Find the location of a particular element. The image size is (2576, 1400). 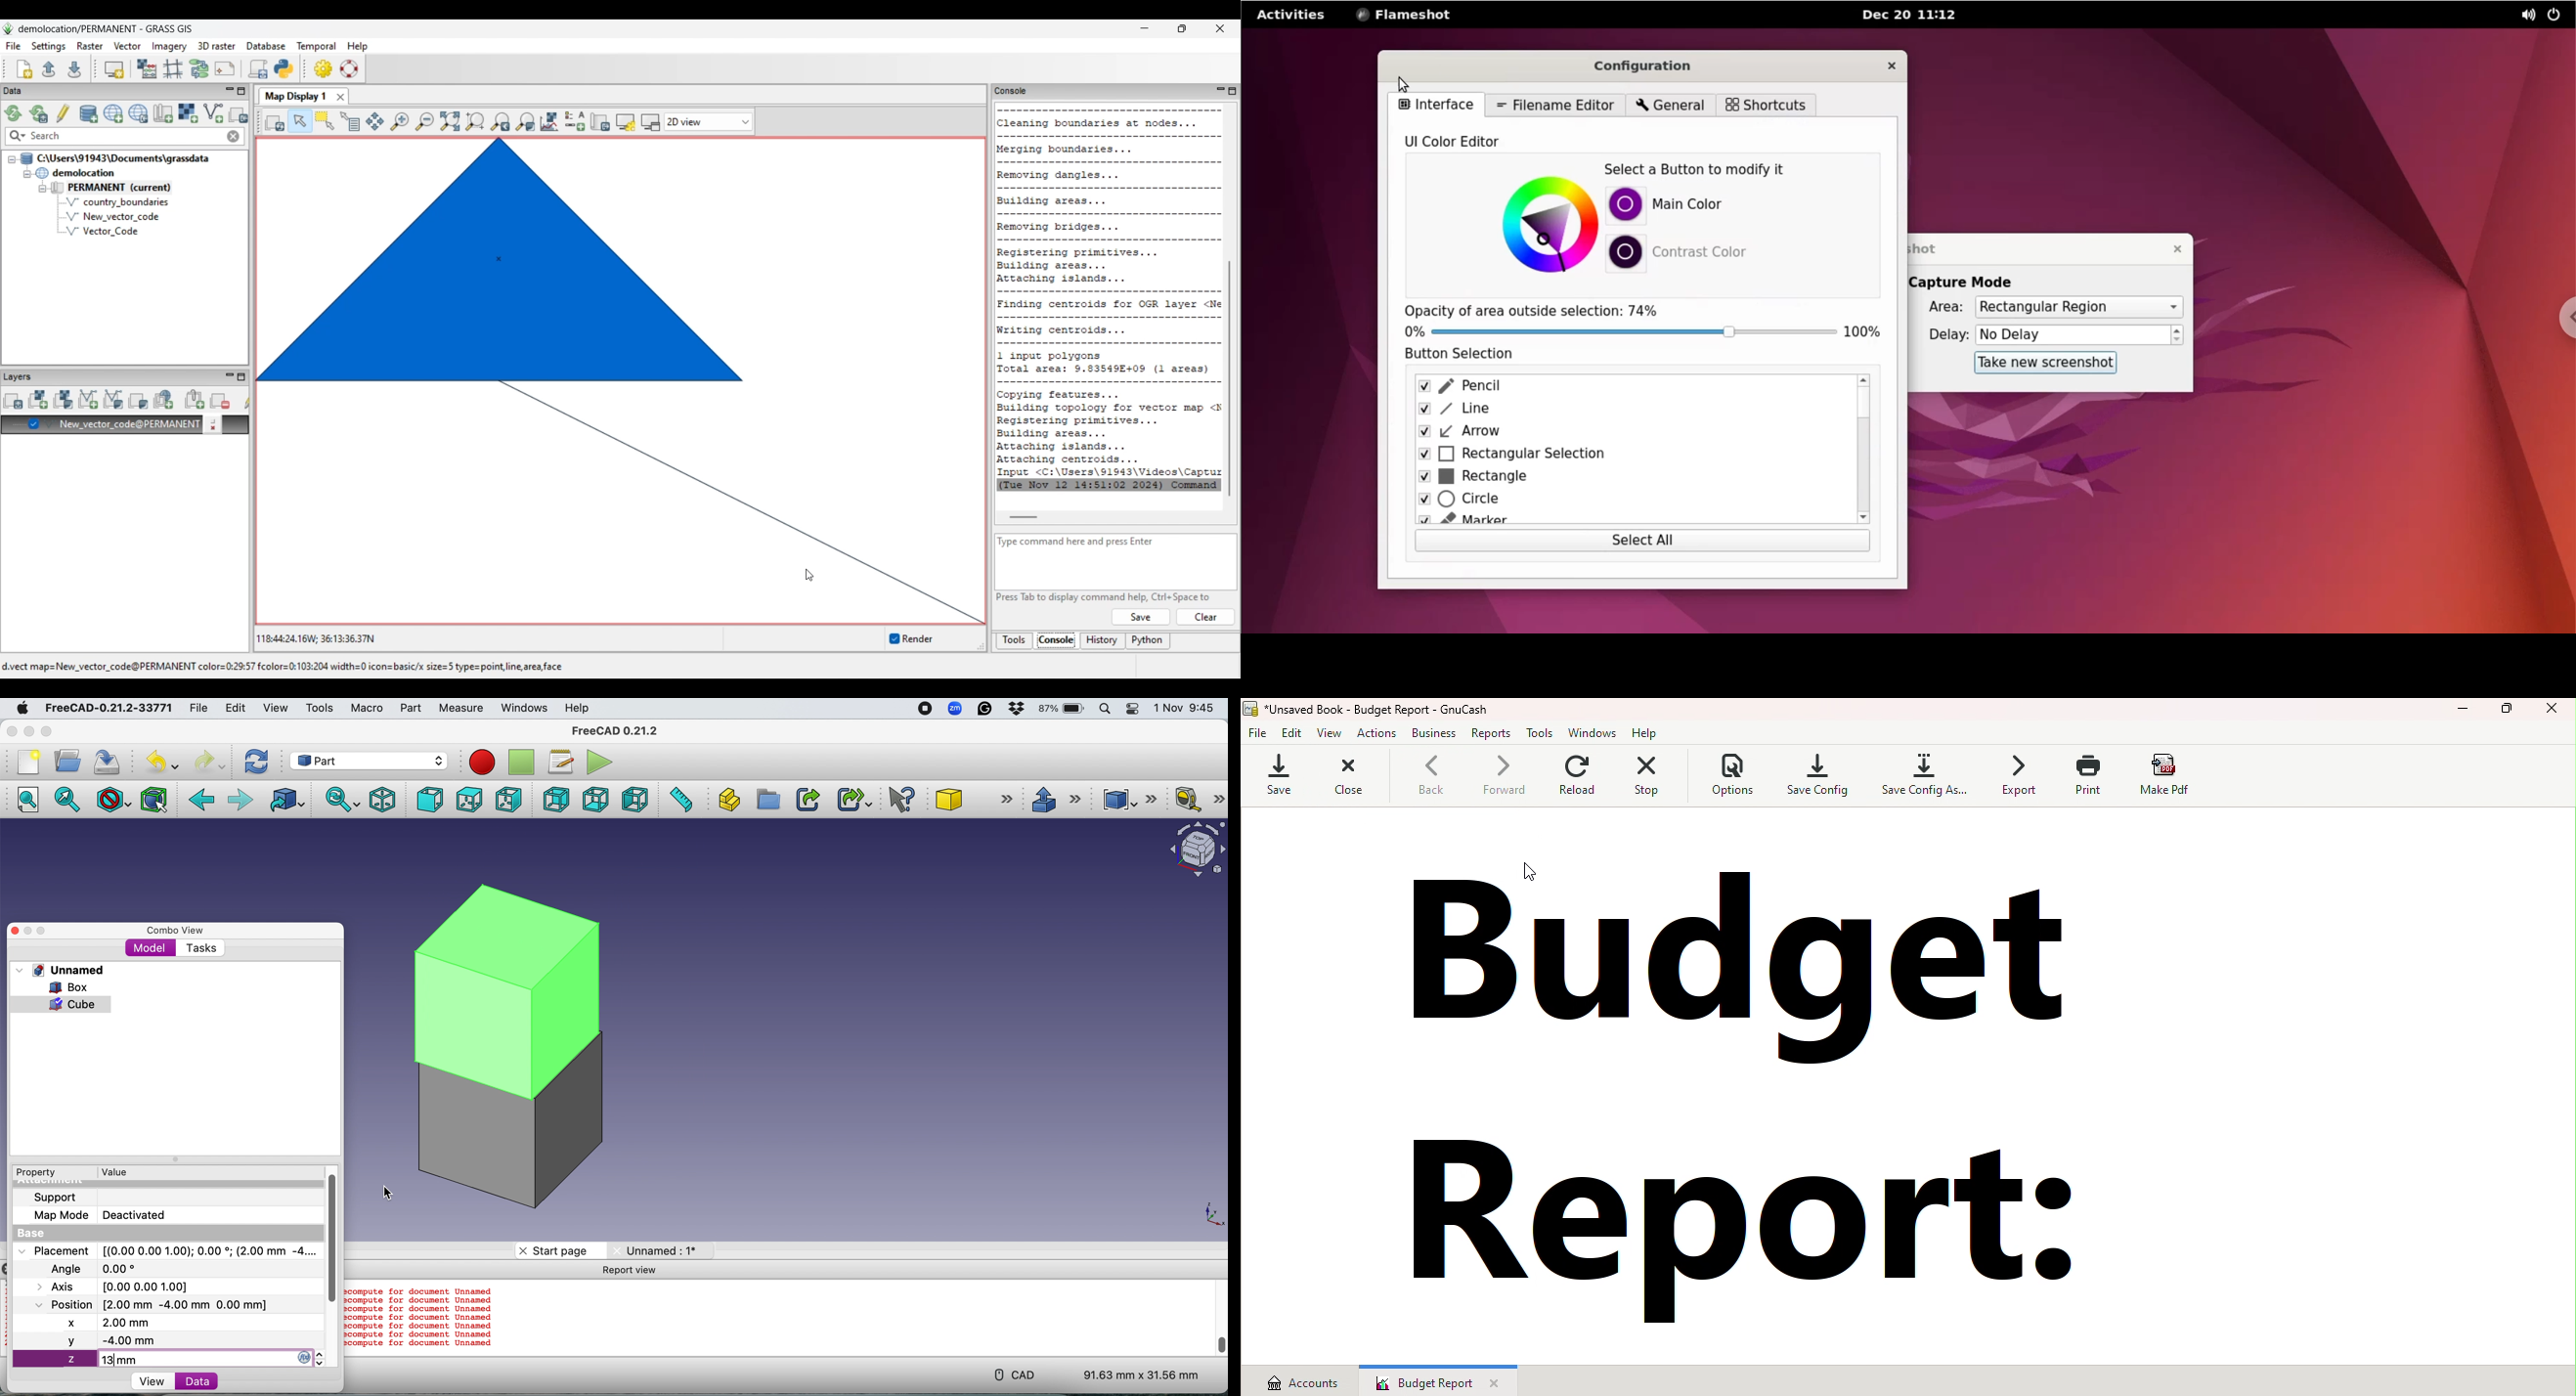

Rear is located at coordinates (554, 799).